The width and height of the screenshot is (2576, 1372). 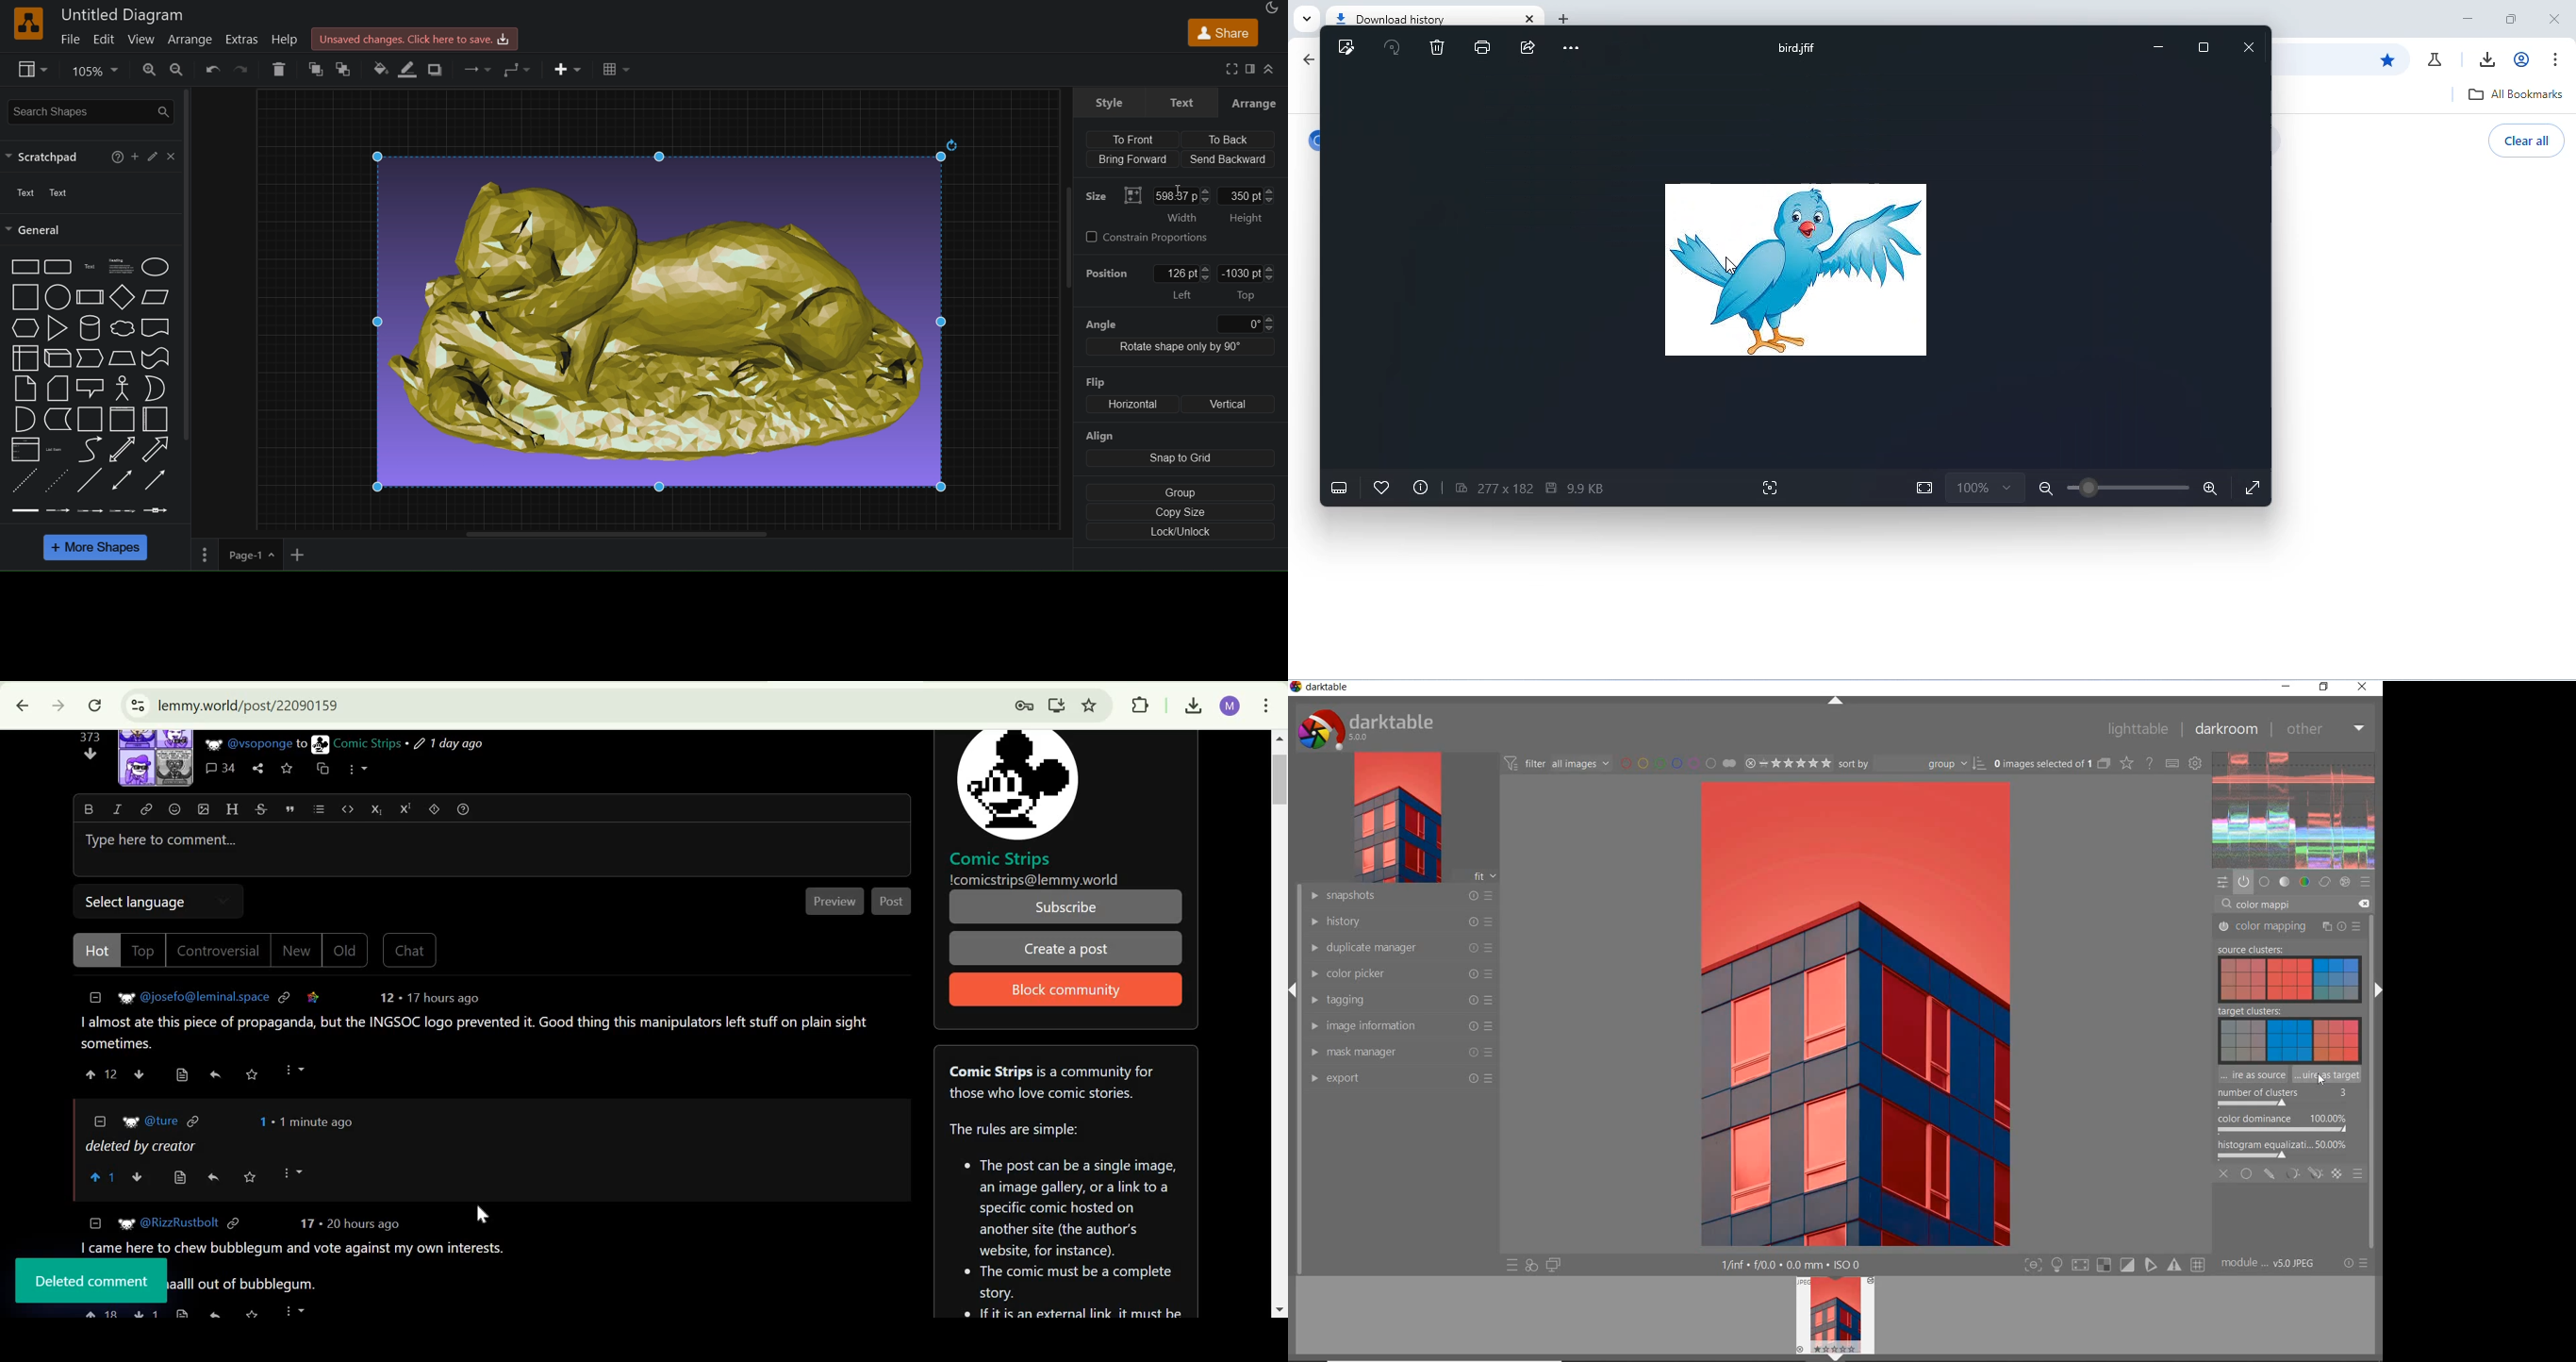 What do you see at coordinates (1061, 991) in the screenshot?
I see `Block community` at bounding box center [1061, 991].